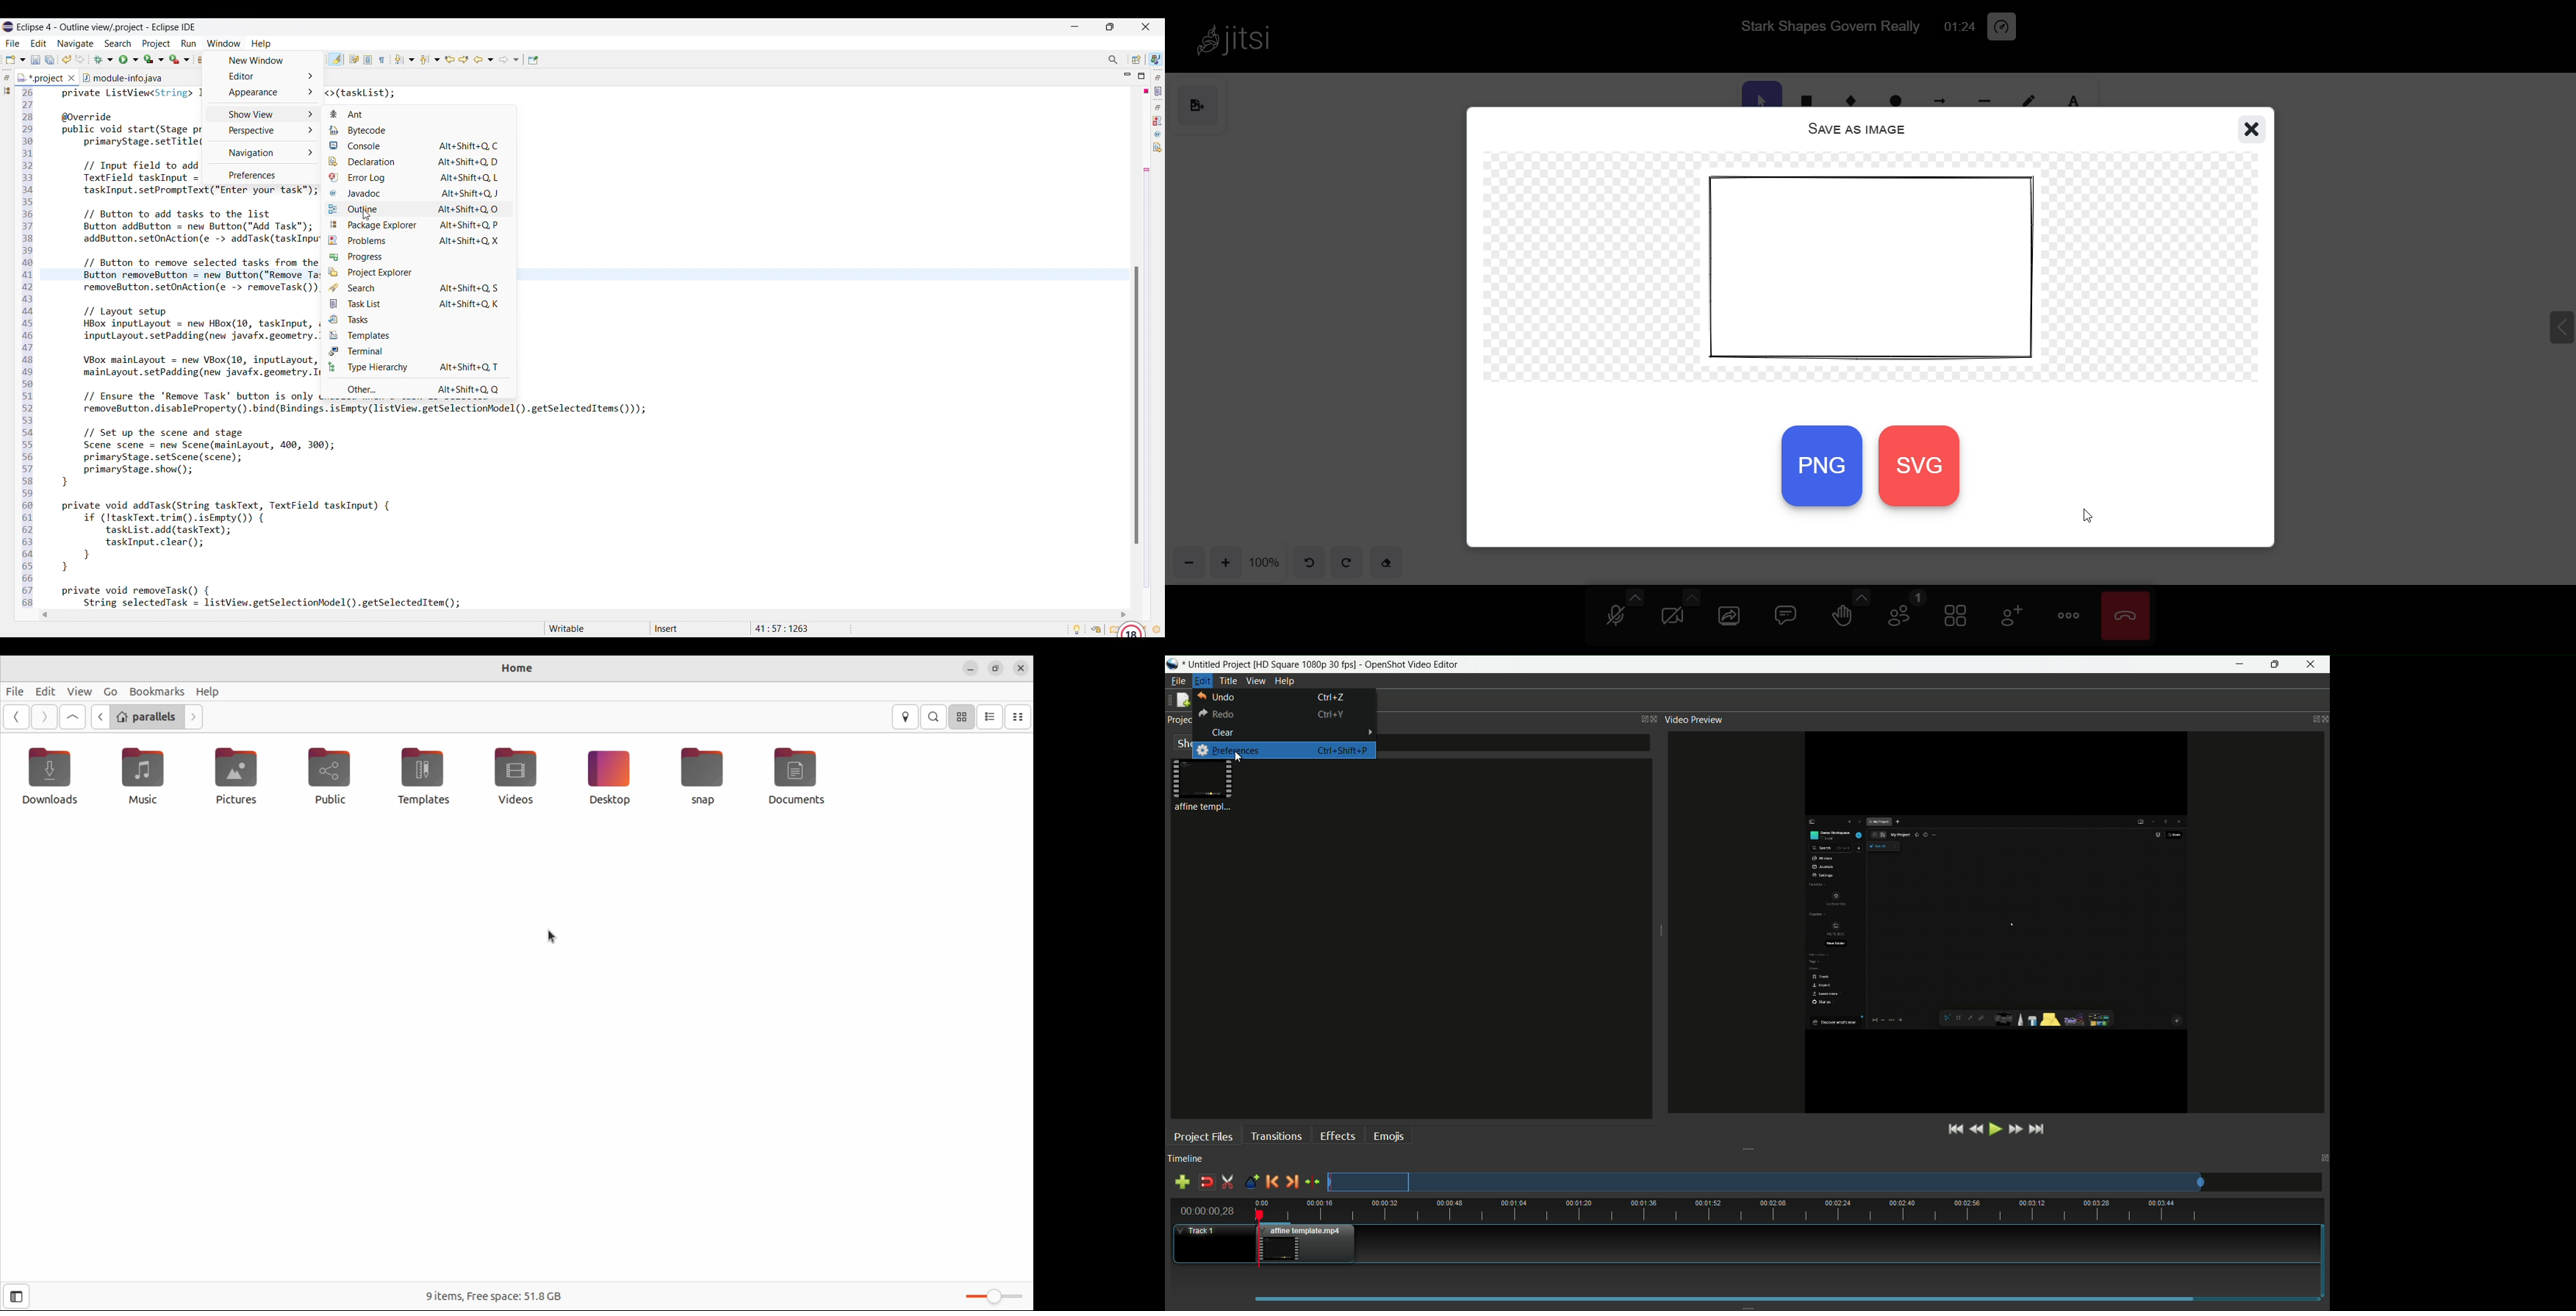 The height and width of the screenshot is (1316, 2576). What do you see at coordinates (996, 1294) in the screenshot?
I see `toggle bar` at bounding box center [996, 1294].